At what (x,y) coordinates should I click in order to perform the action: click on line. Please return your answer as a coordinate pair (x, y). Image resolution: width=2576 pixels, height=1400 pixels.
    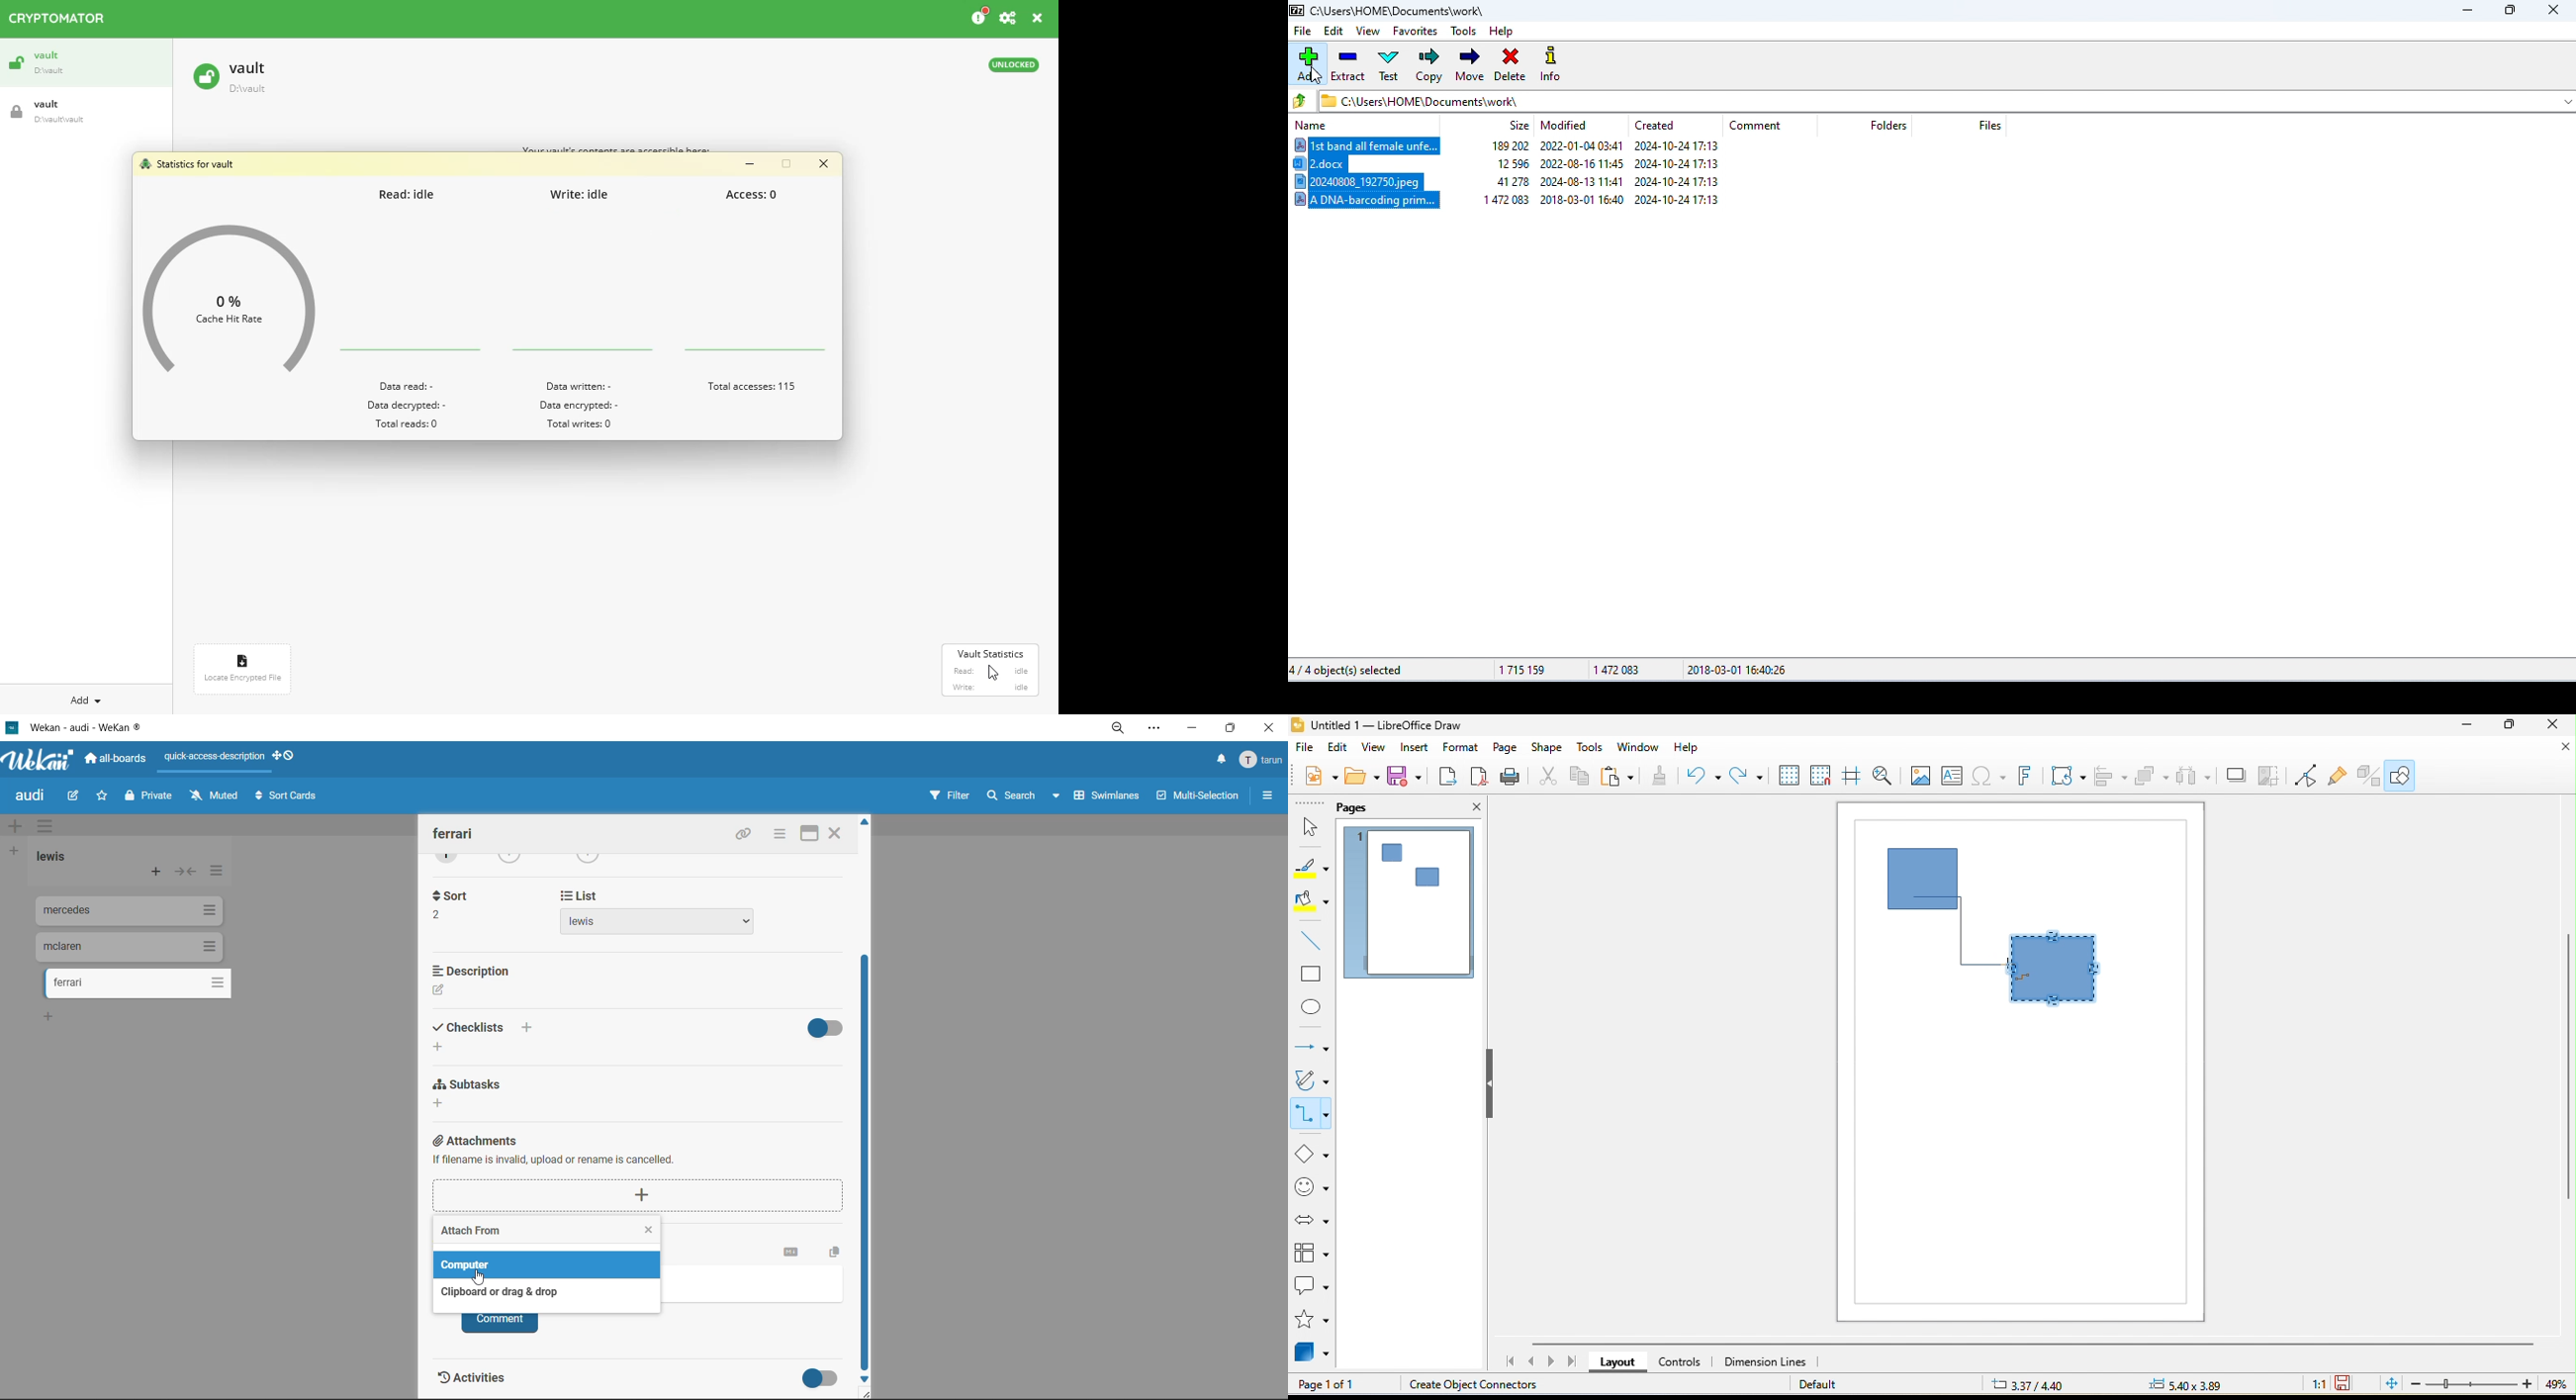
    Looking at the image, I should click on (1311, 941).